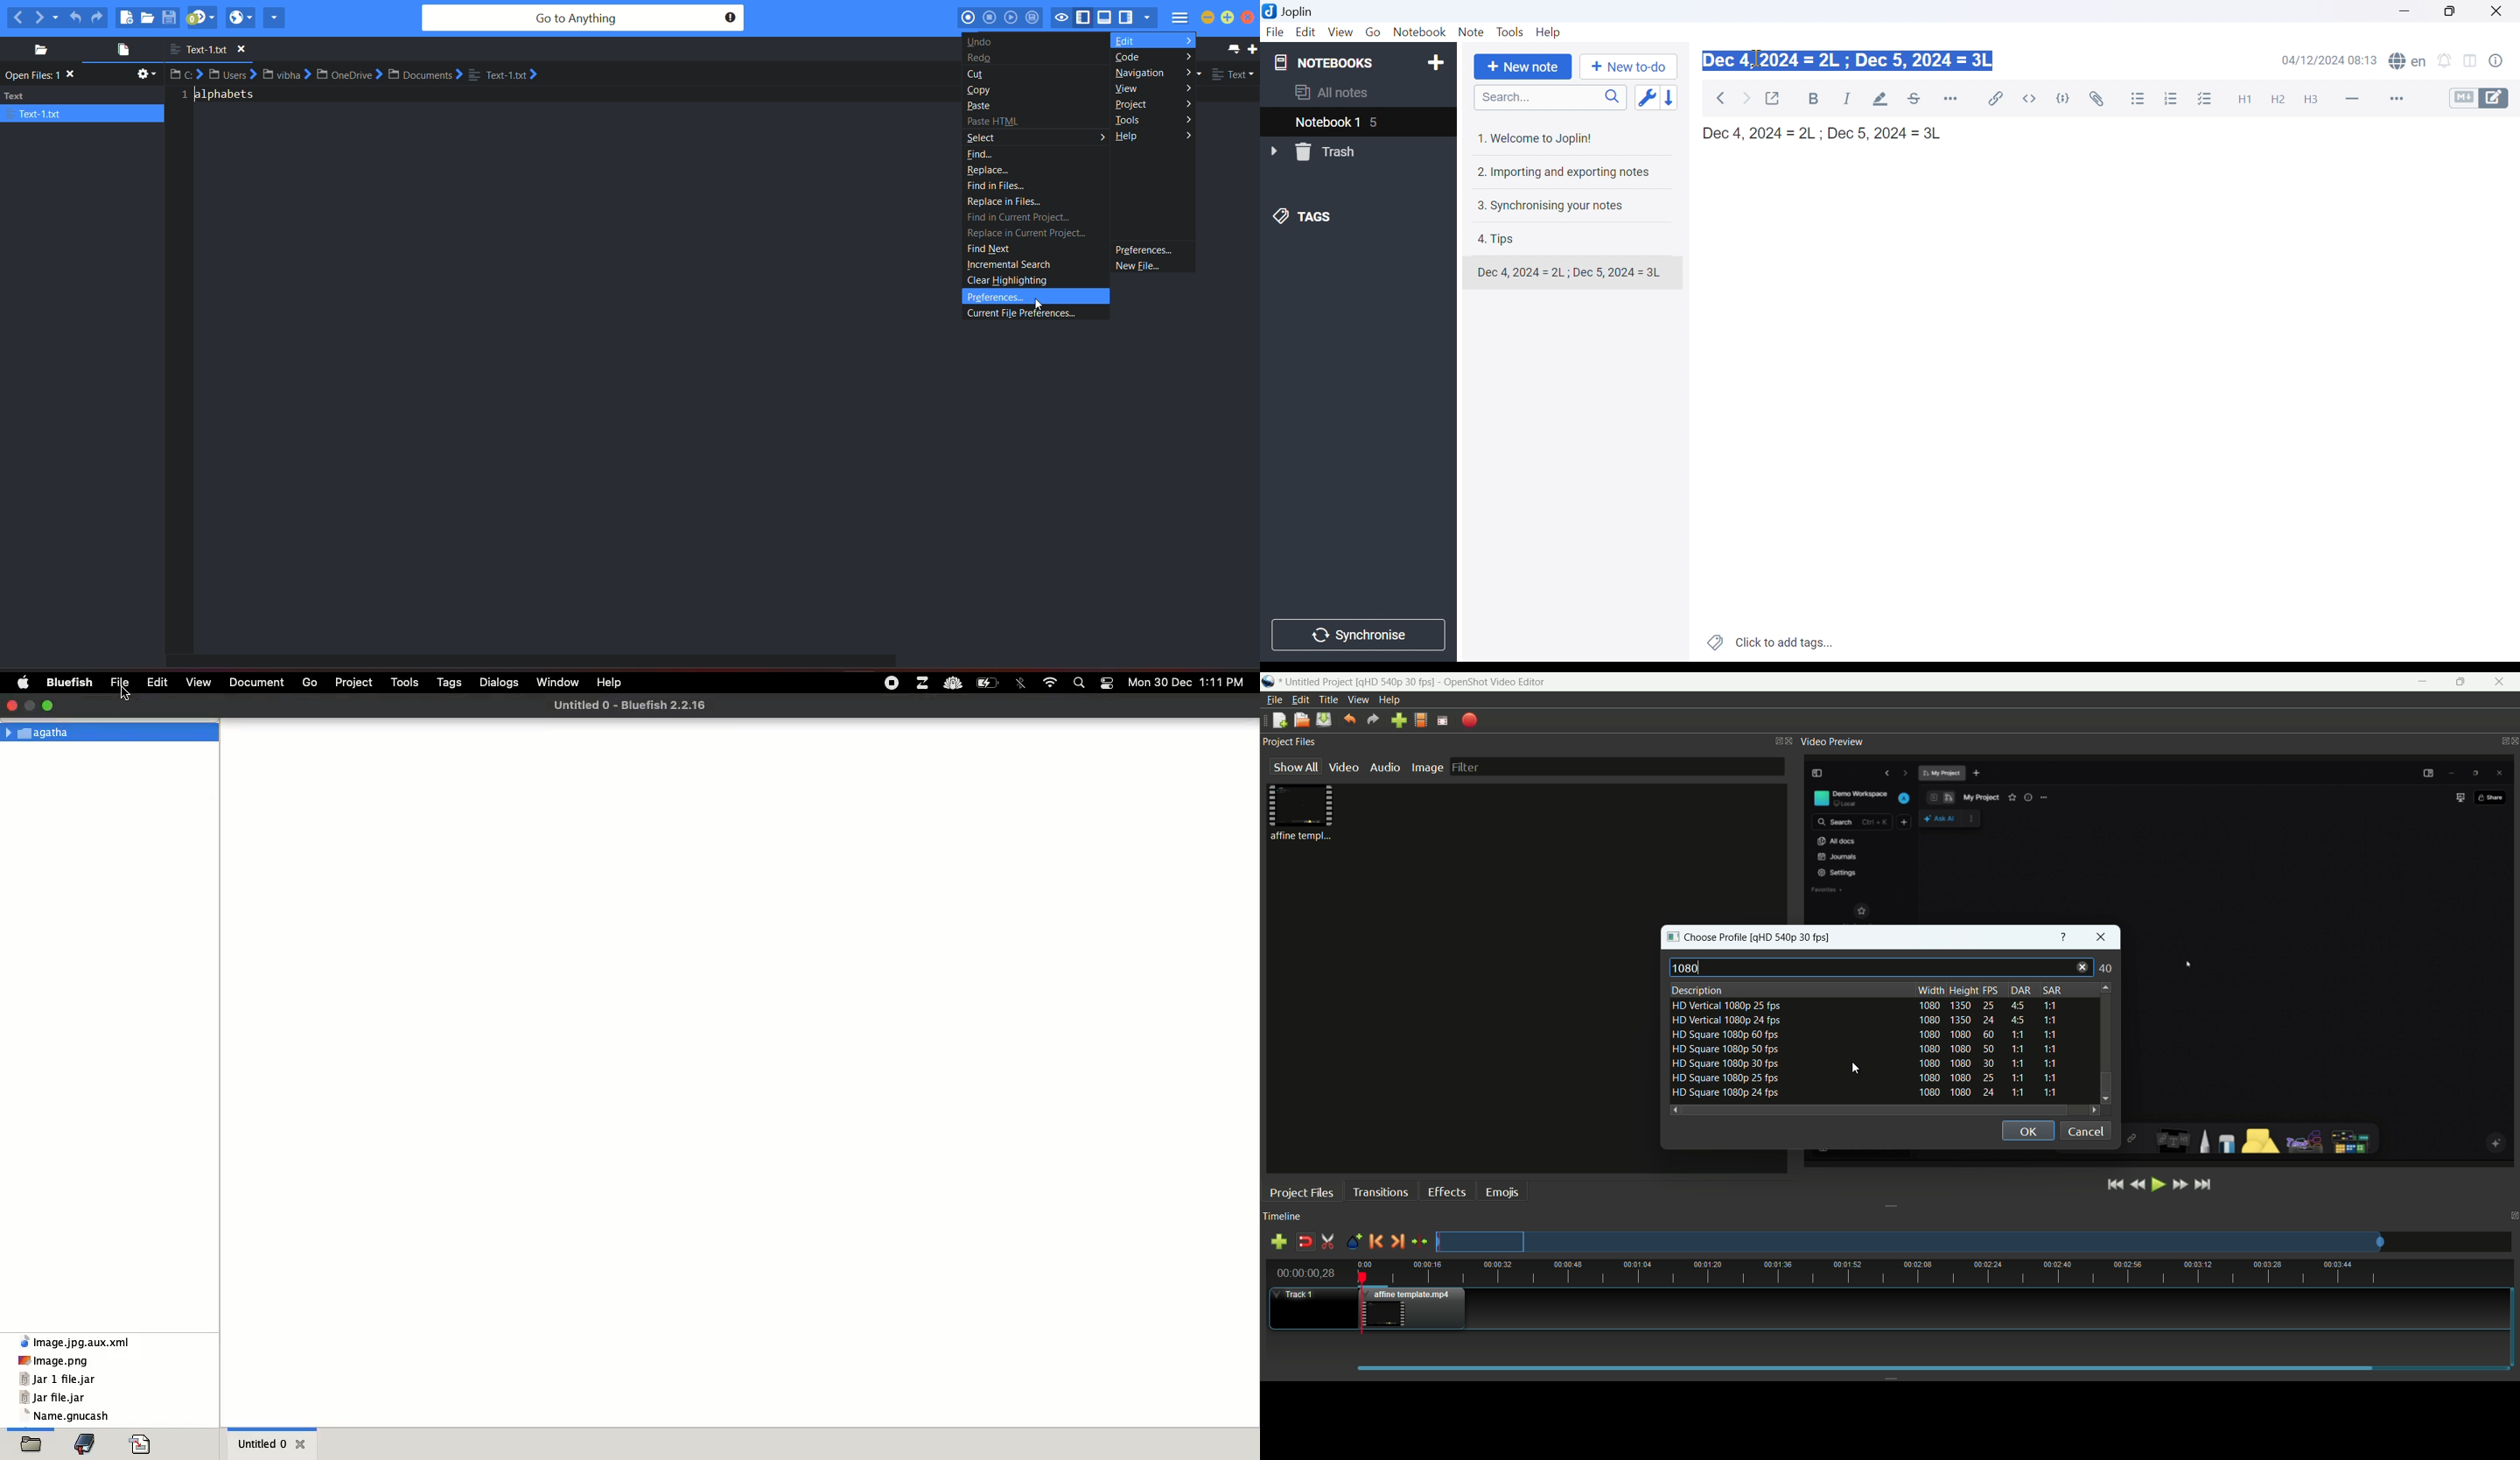 This screenshot has width=2520, height=1484. Describe the element at coordinates (2503, 60) in the screenshot. I see `Note properties` at that location.